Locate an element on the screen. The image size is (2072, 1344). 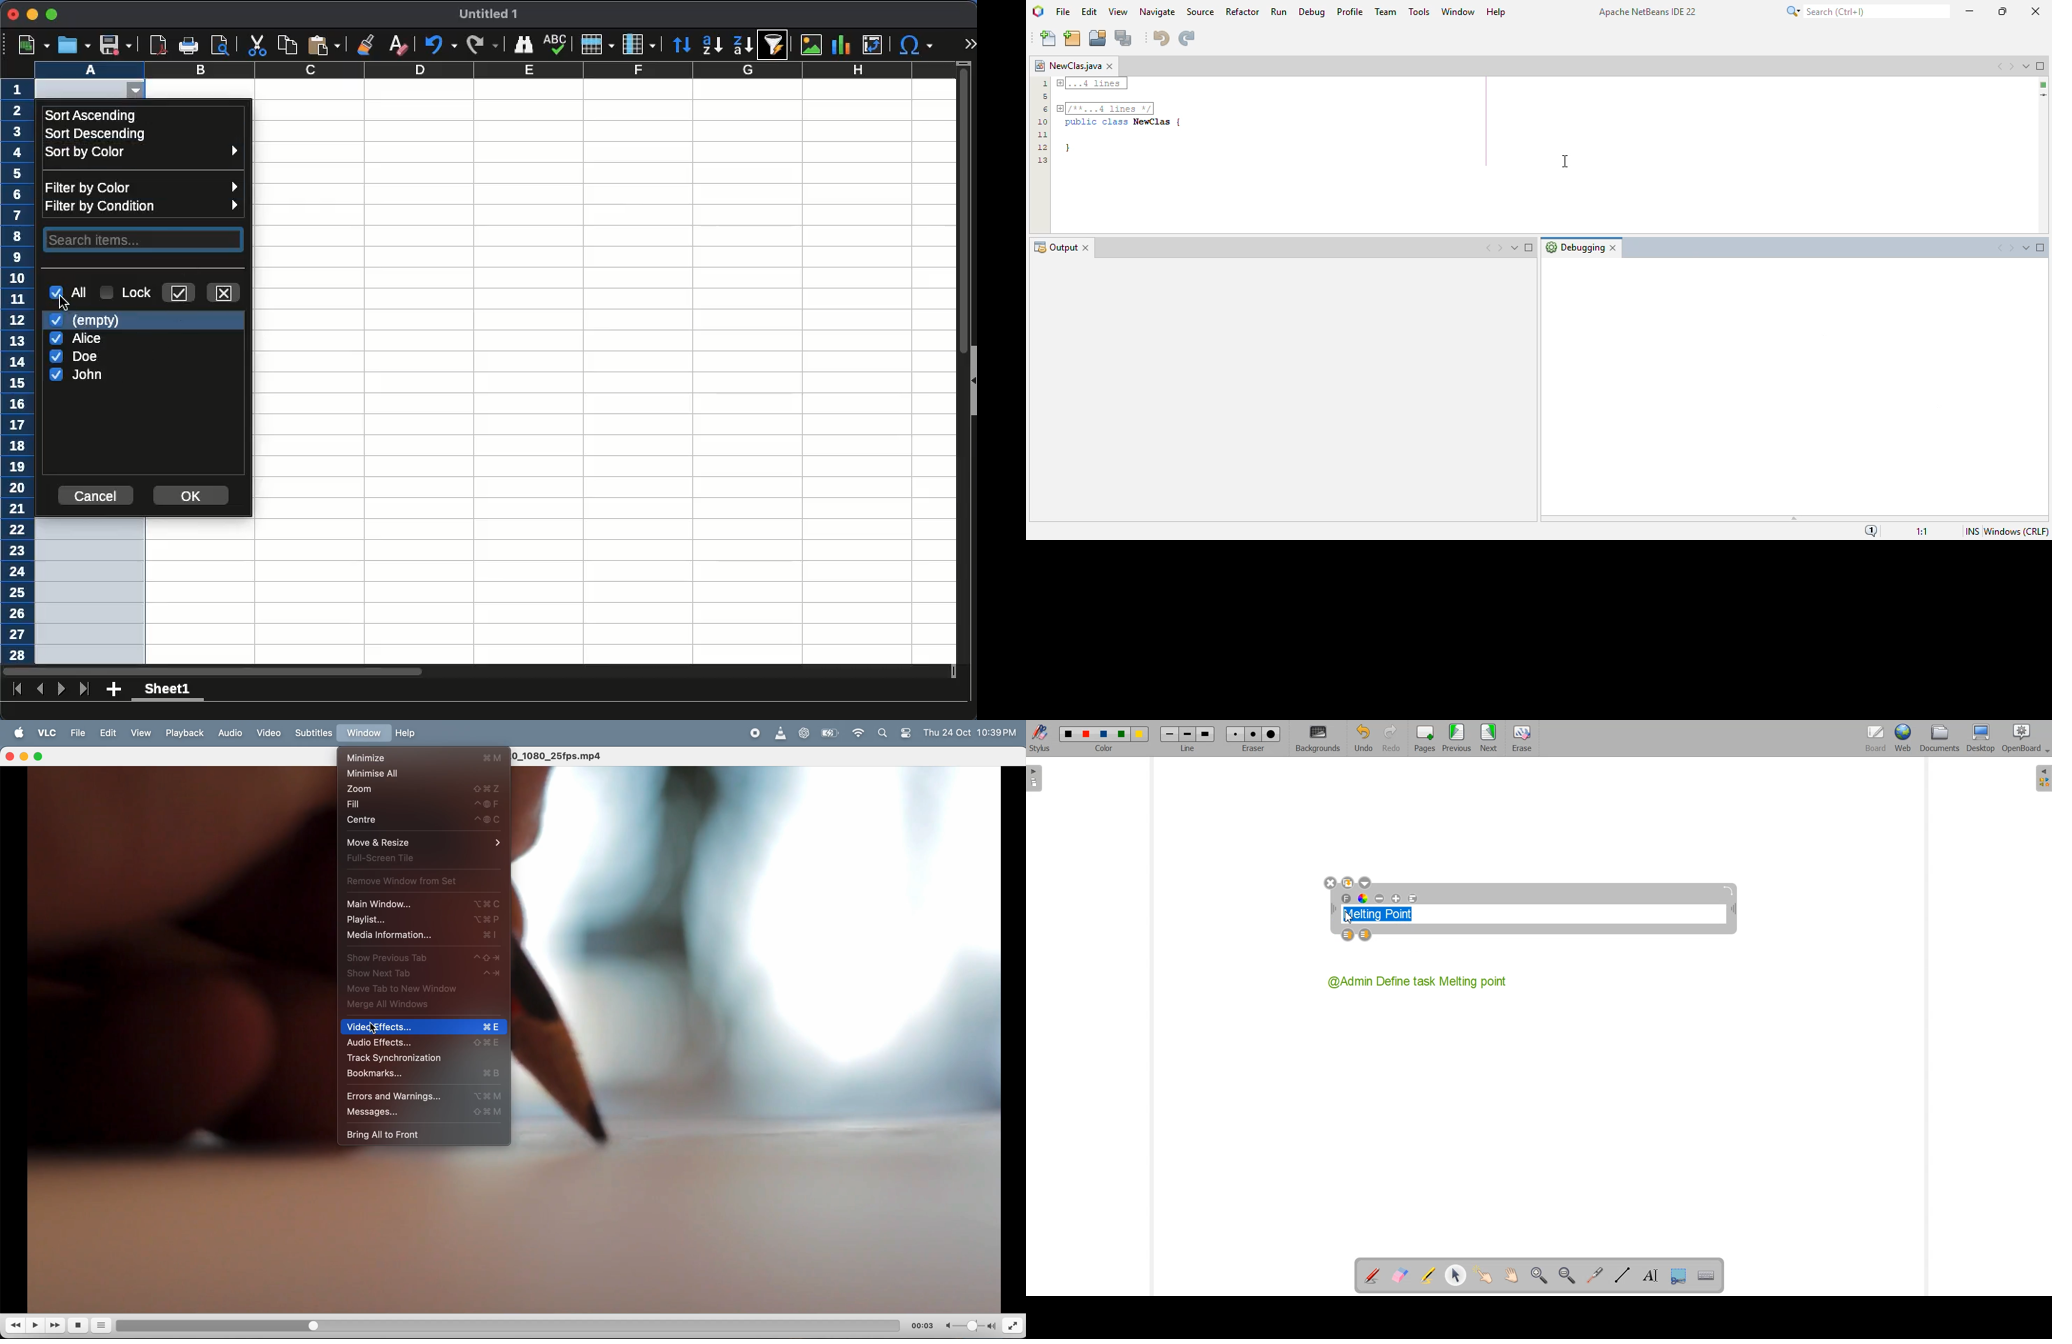
Scrollbar is located at coordinates (2041, 89).